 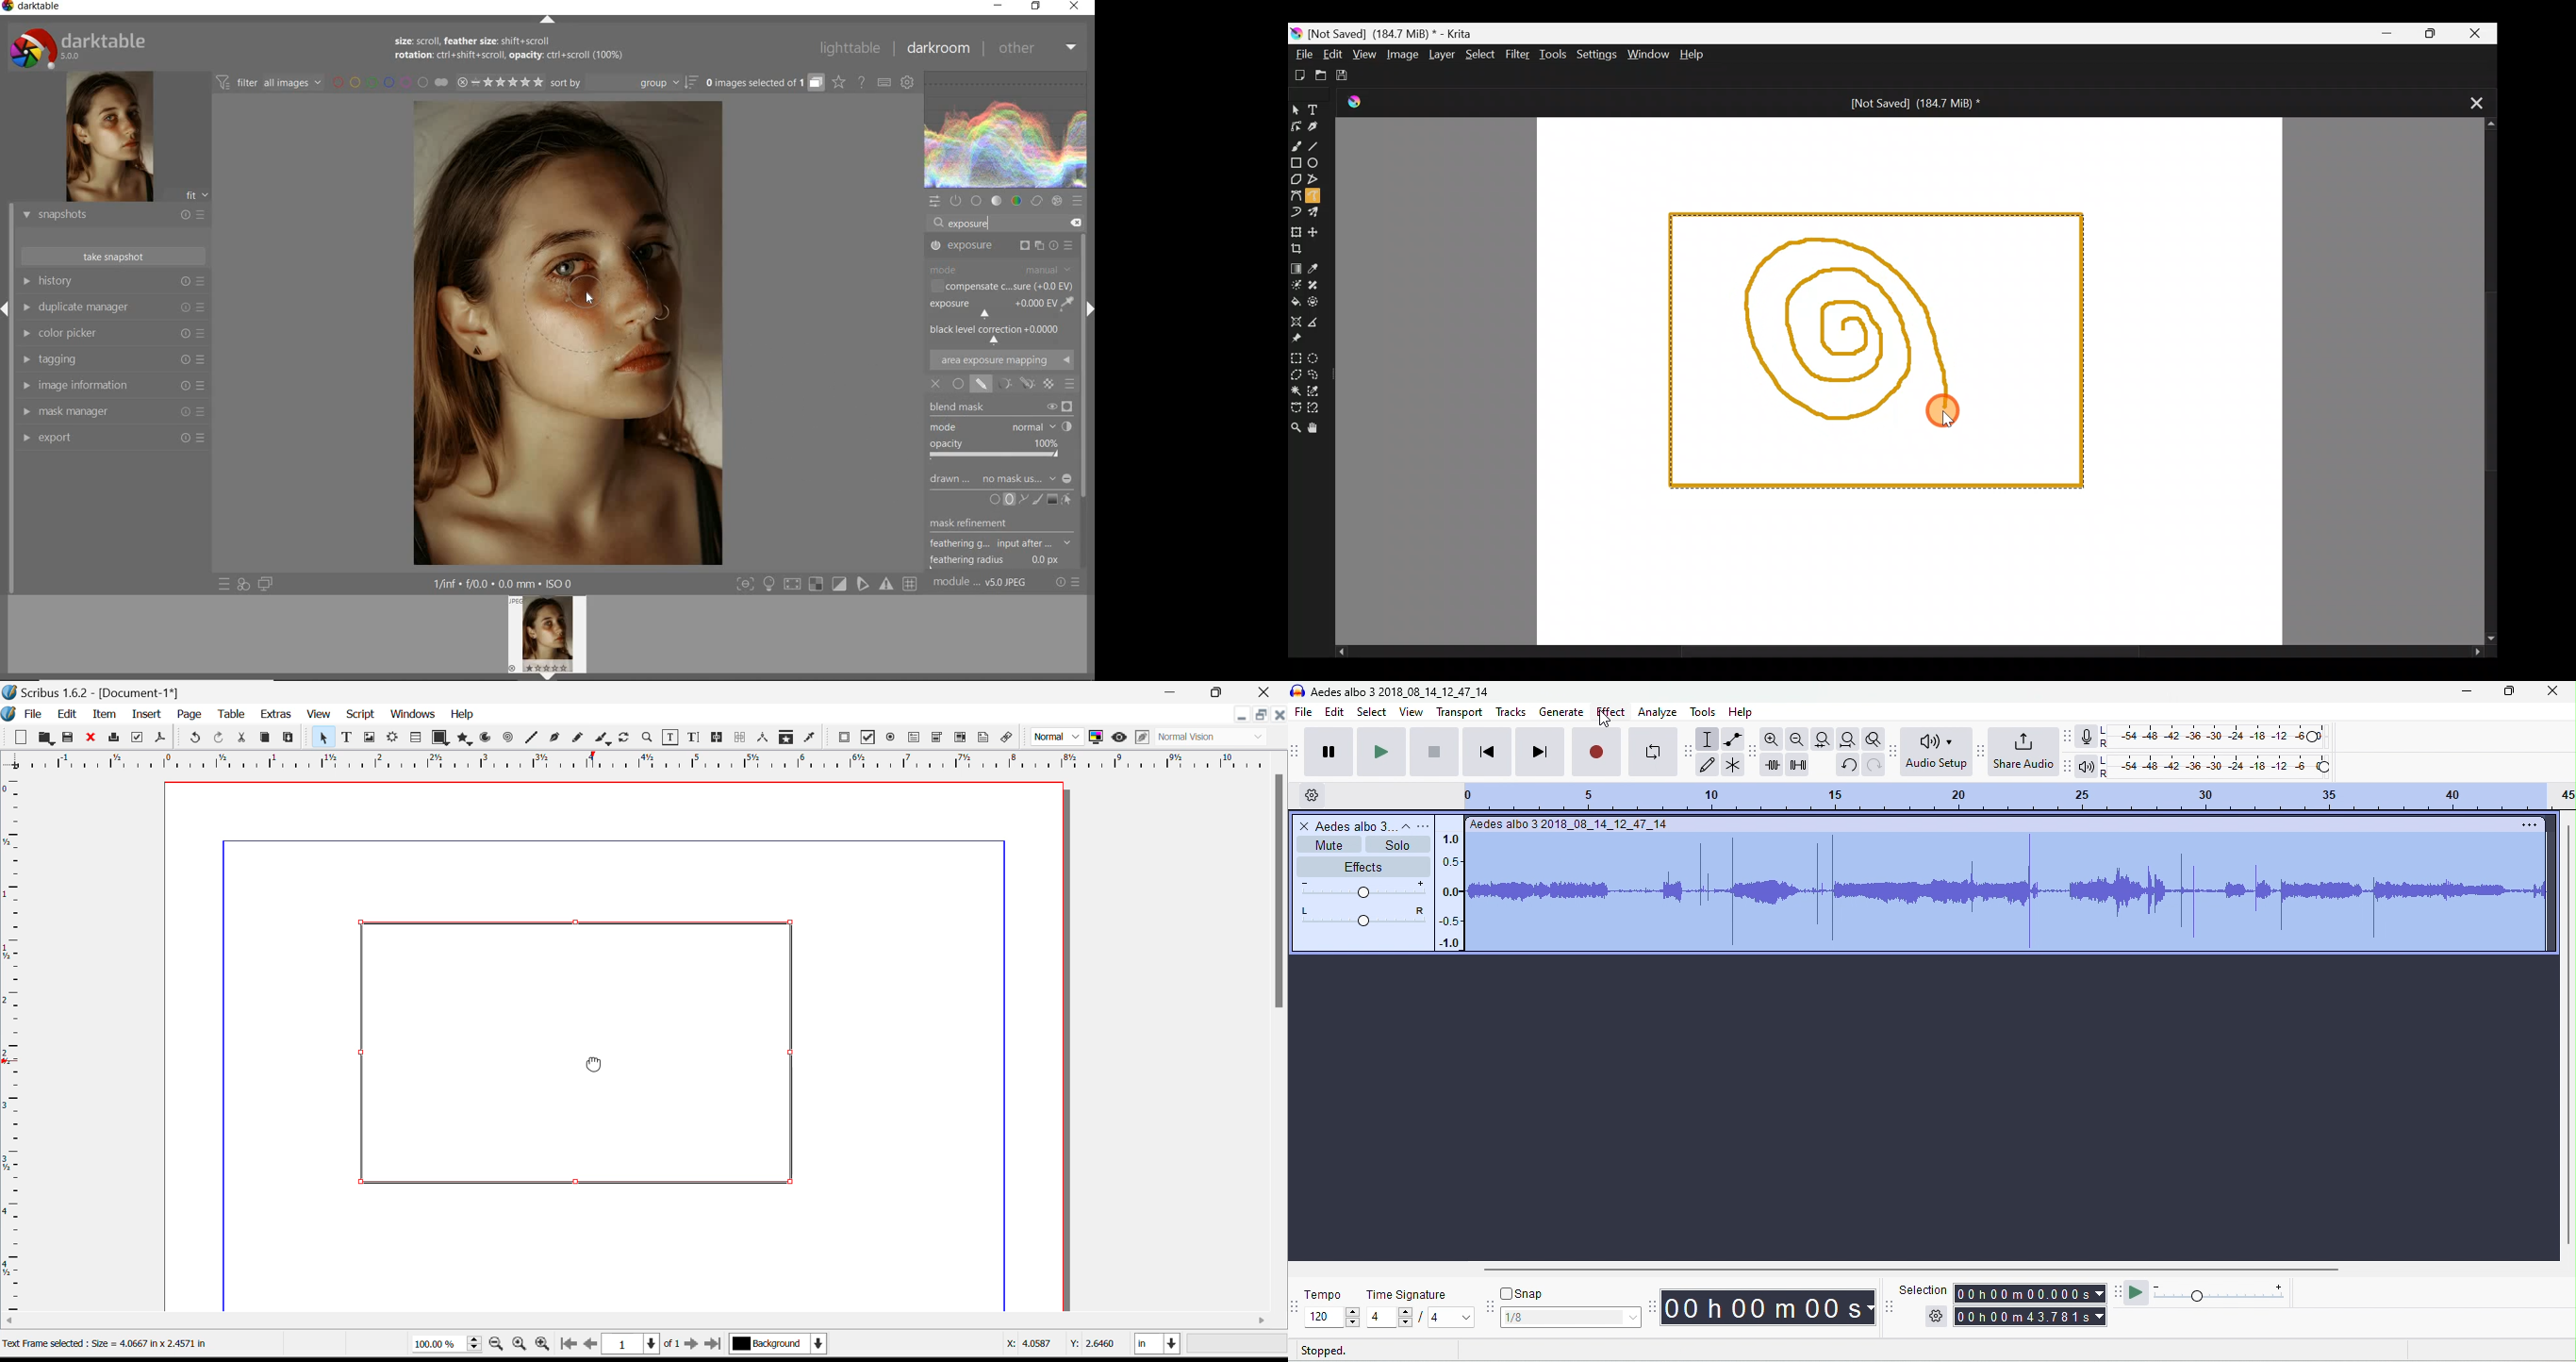 What do you see at coordinates (600, 738) in the screenshot?
I see `Calligraphic Line` at bounding box center [600, 738].